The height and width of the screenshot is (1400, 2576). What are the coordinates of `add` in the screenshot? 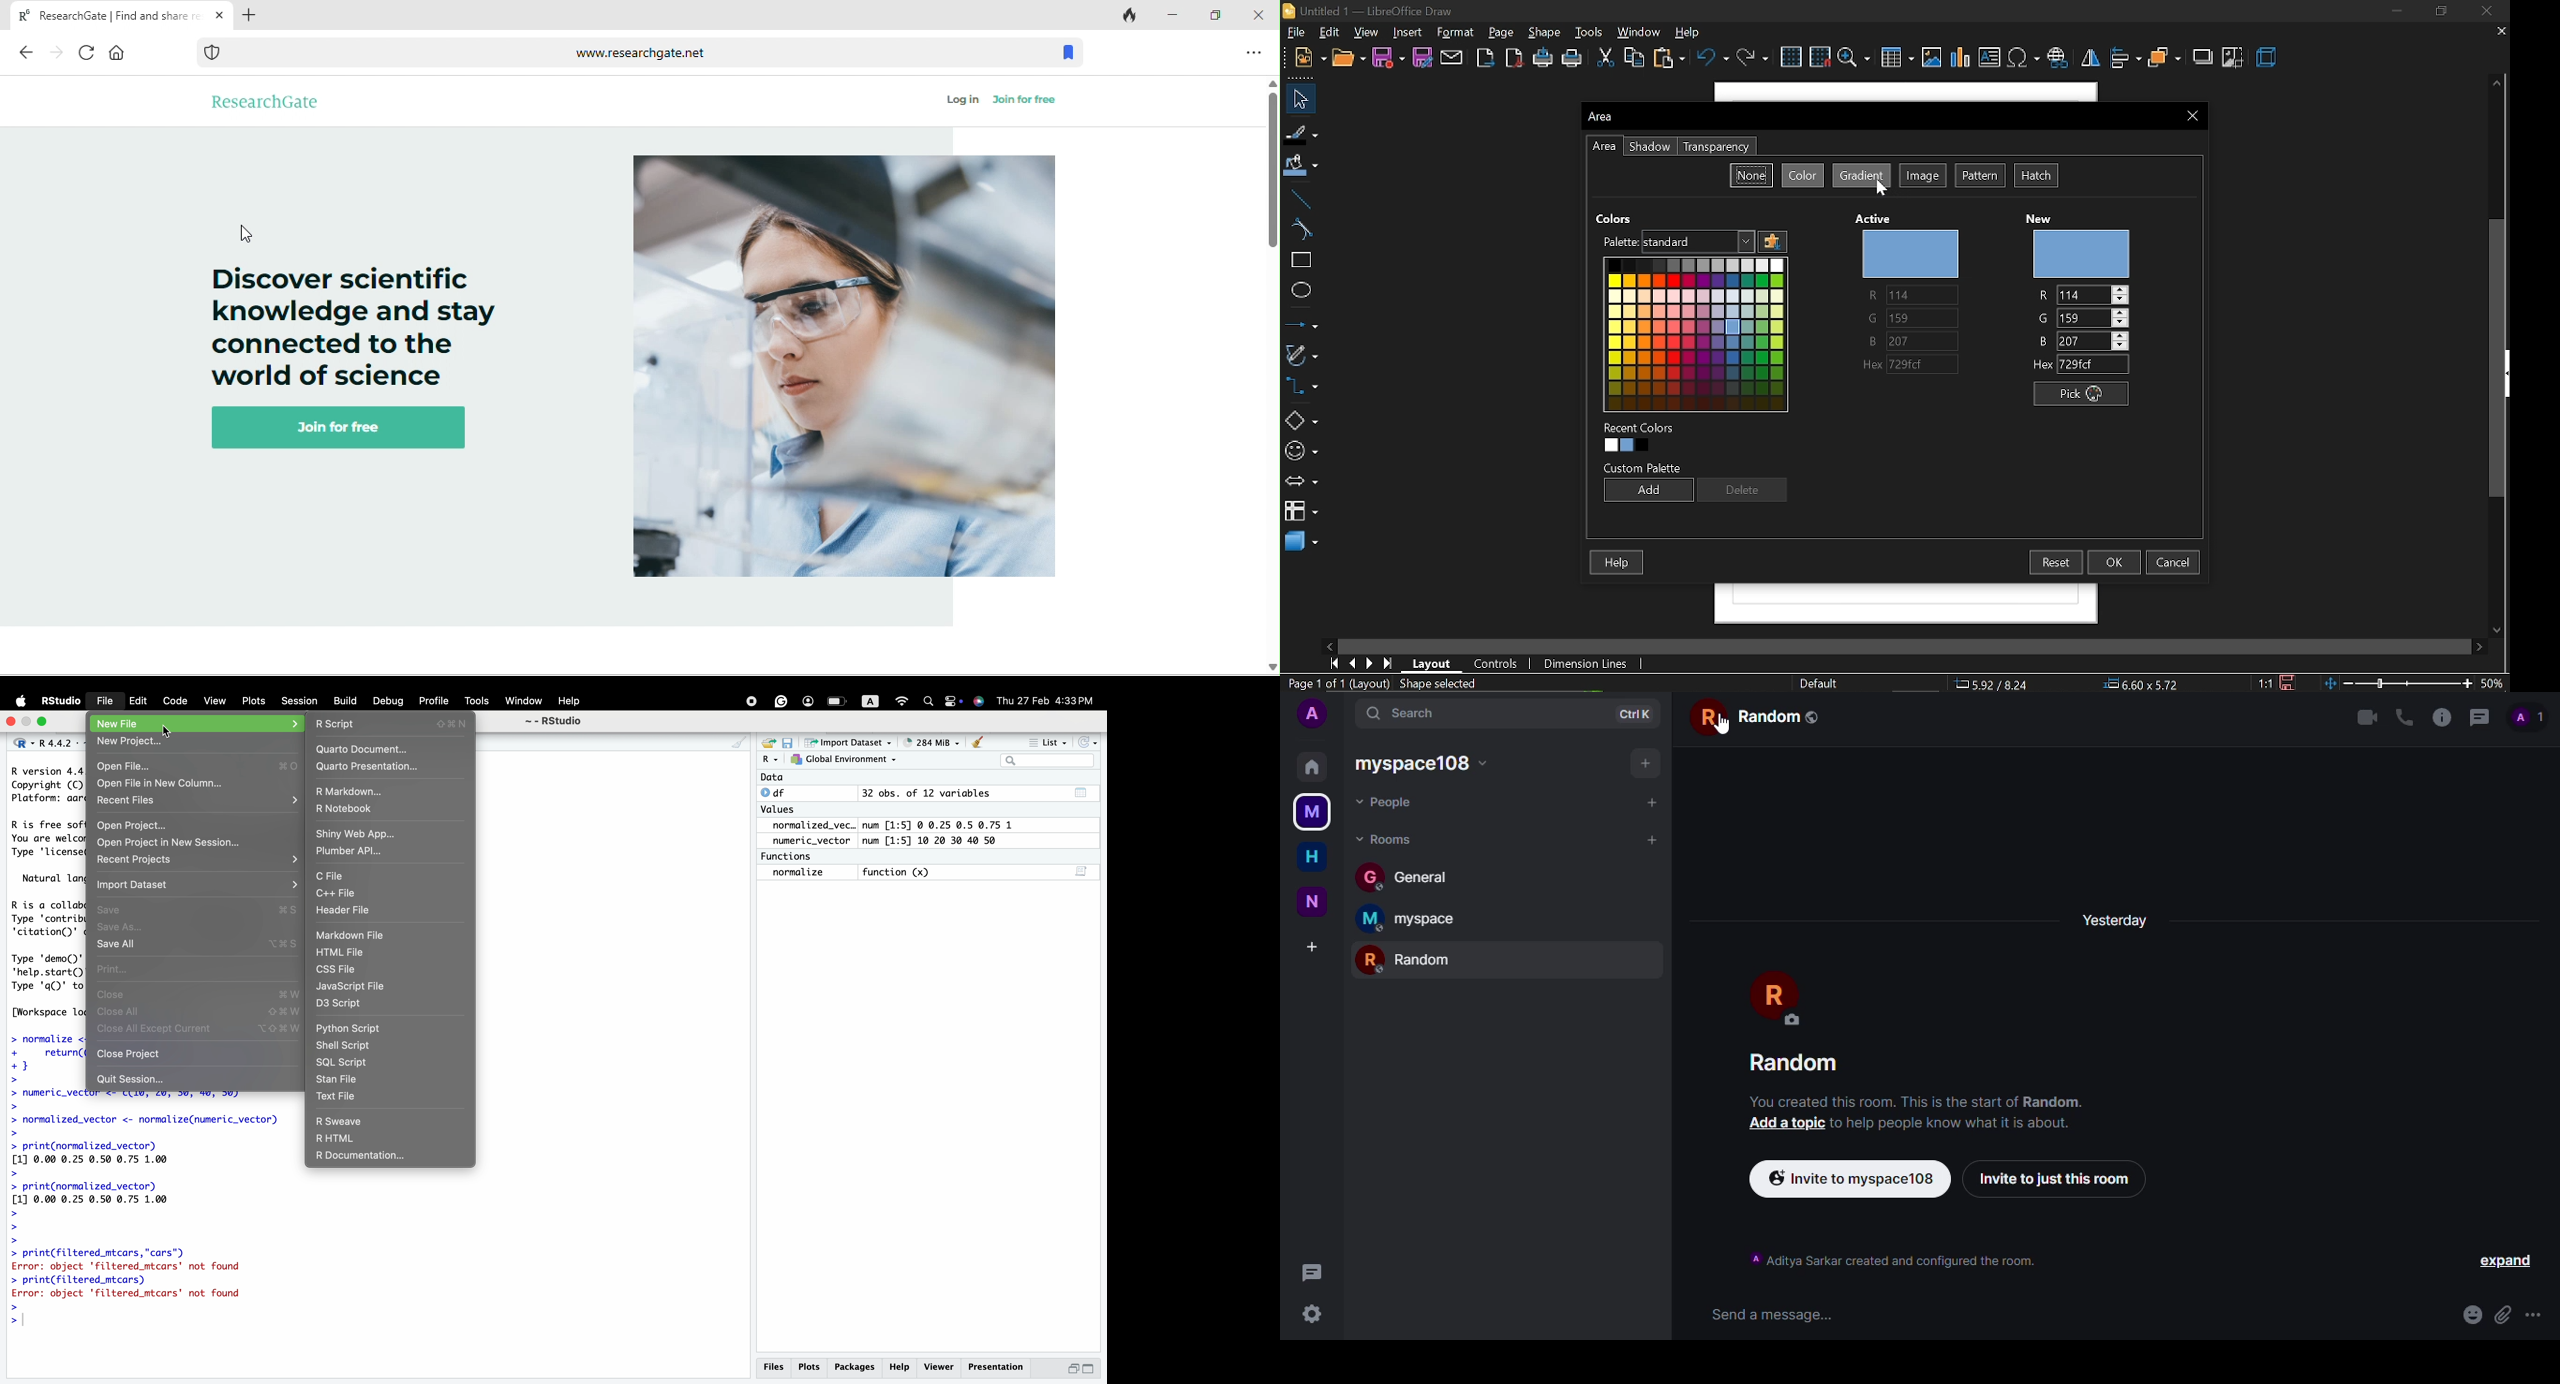 It's located at (1649, 842).